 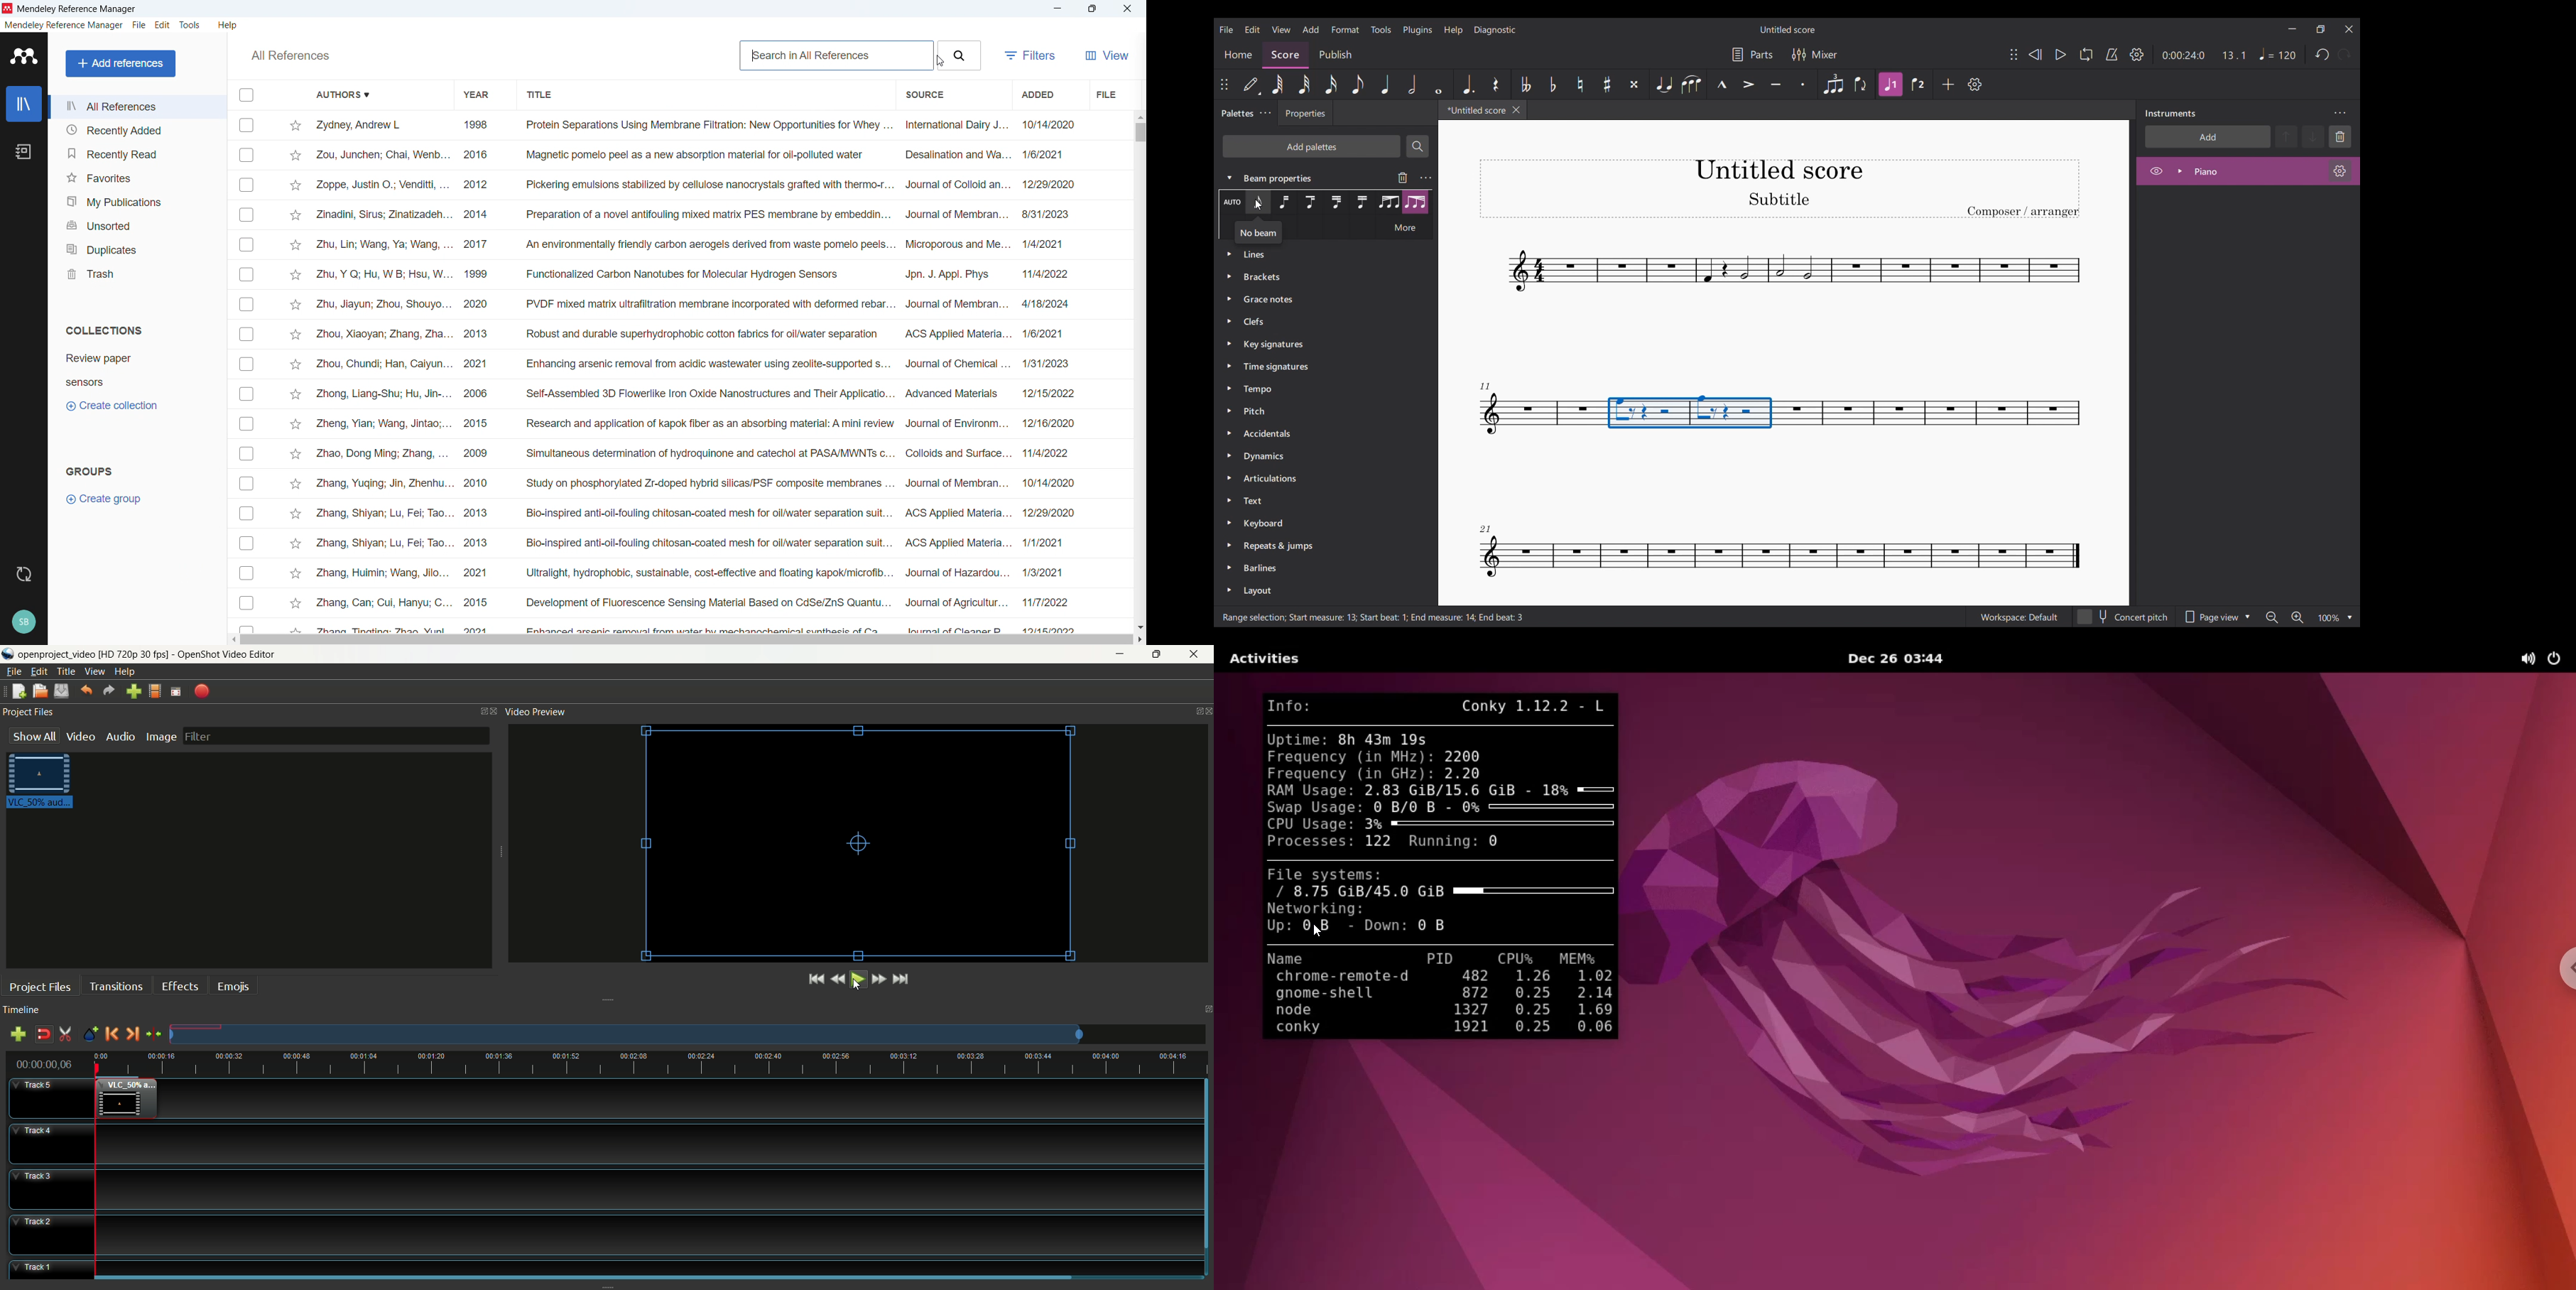 I want to click on Zoom in, so click(x=2298, y=618).